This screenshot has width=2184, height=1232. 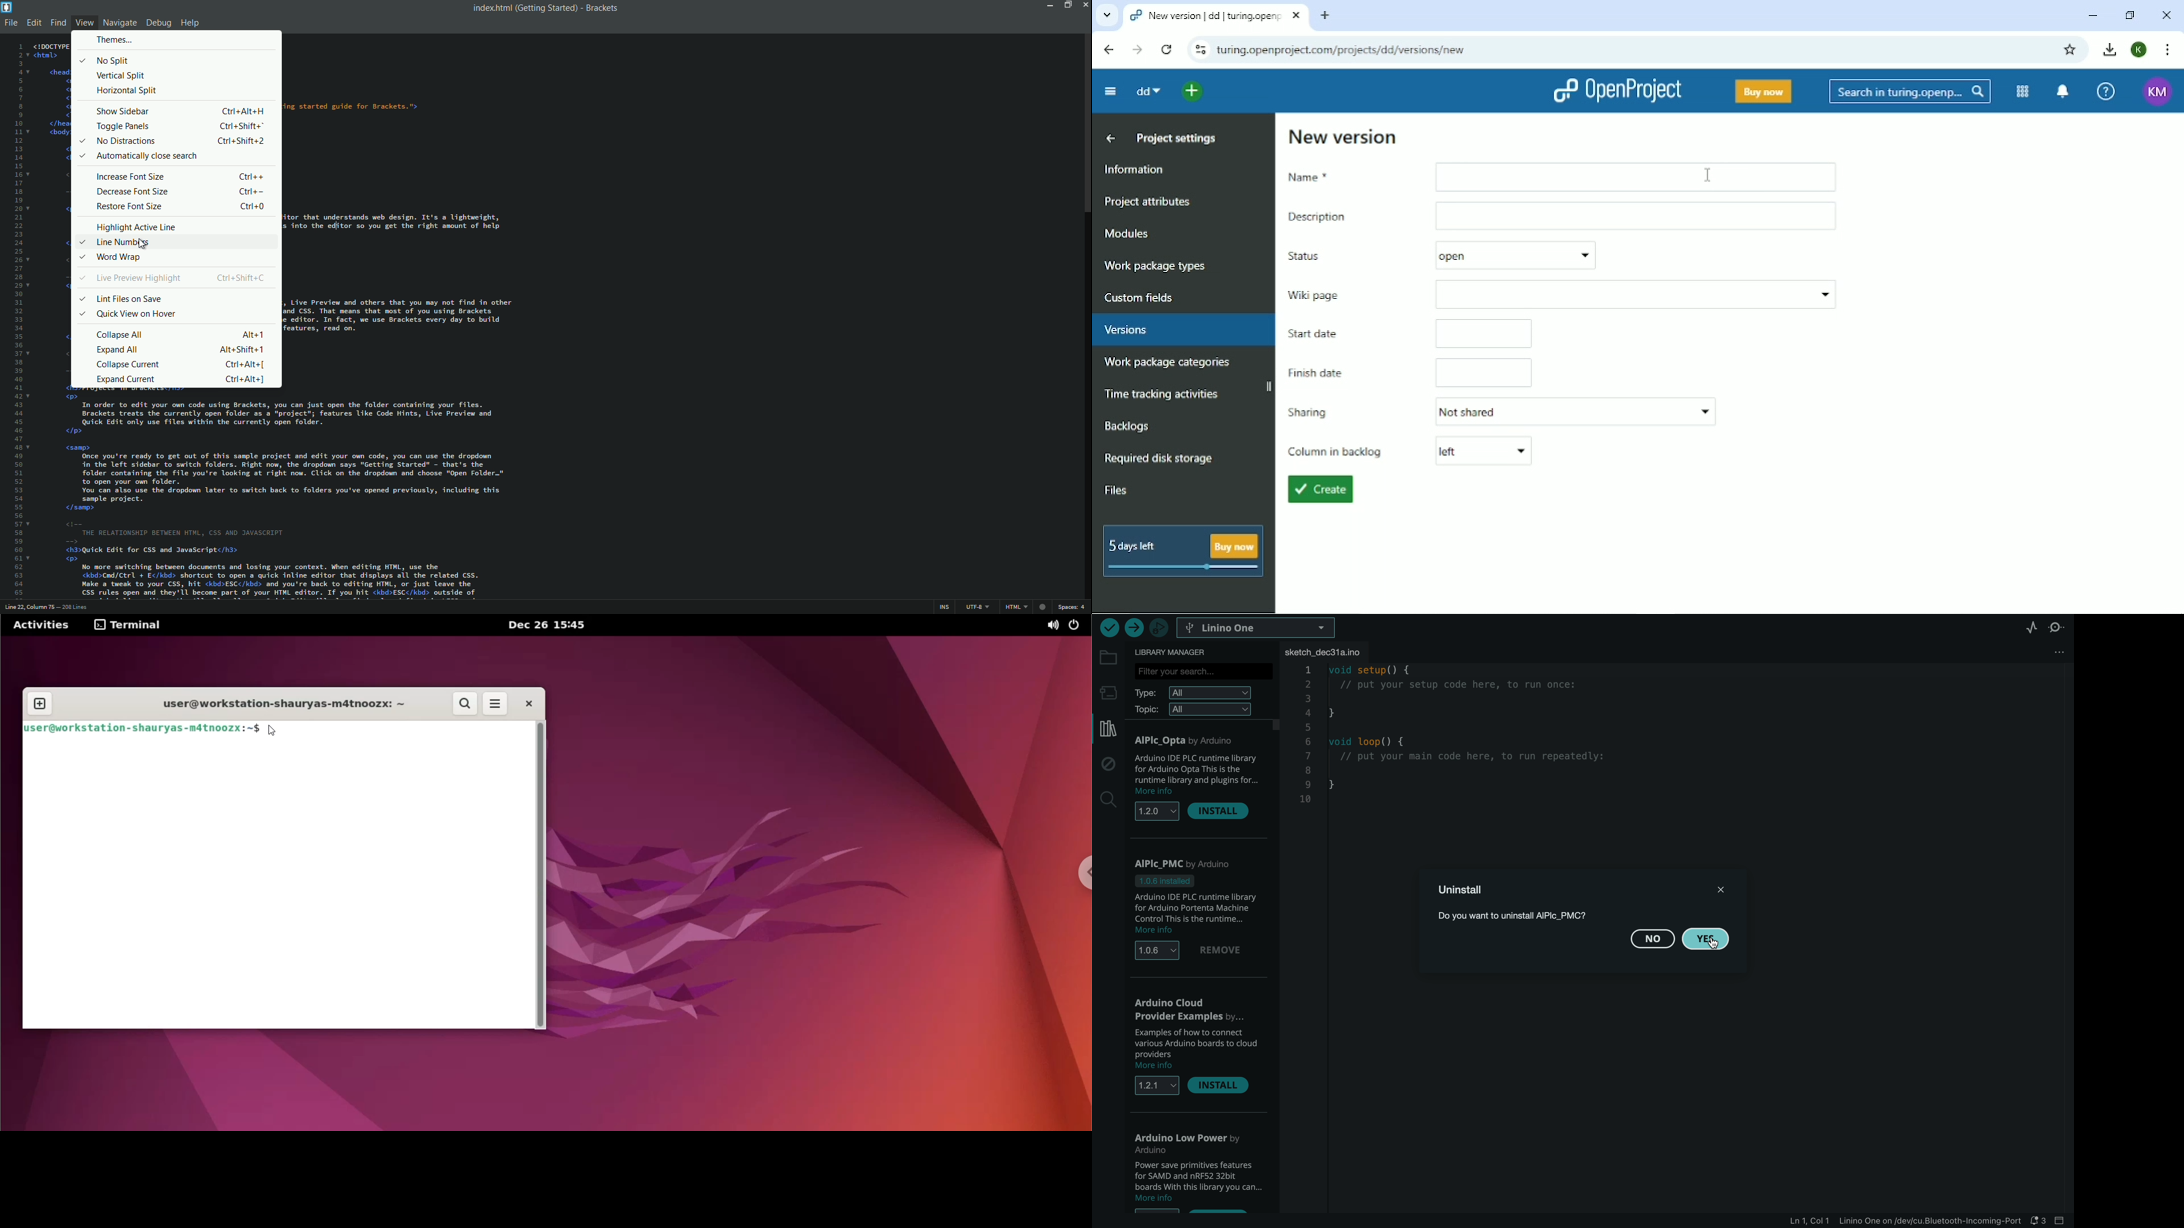 I want to click on Expand Current Ctrl+Alt+], so click(x=181, y=379).